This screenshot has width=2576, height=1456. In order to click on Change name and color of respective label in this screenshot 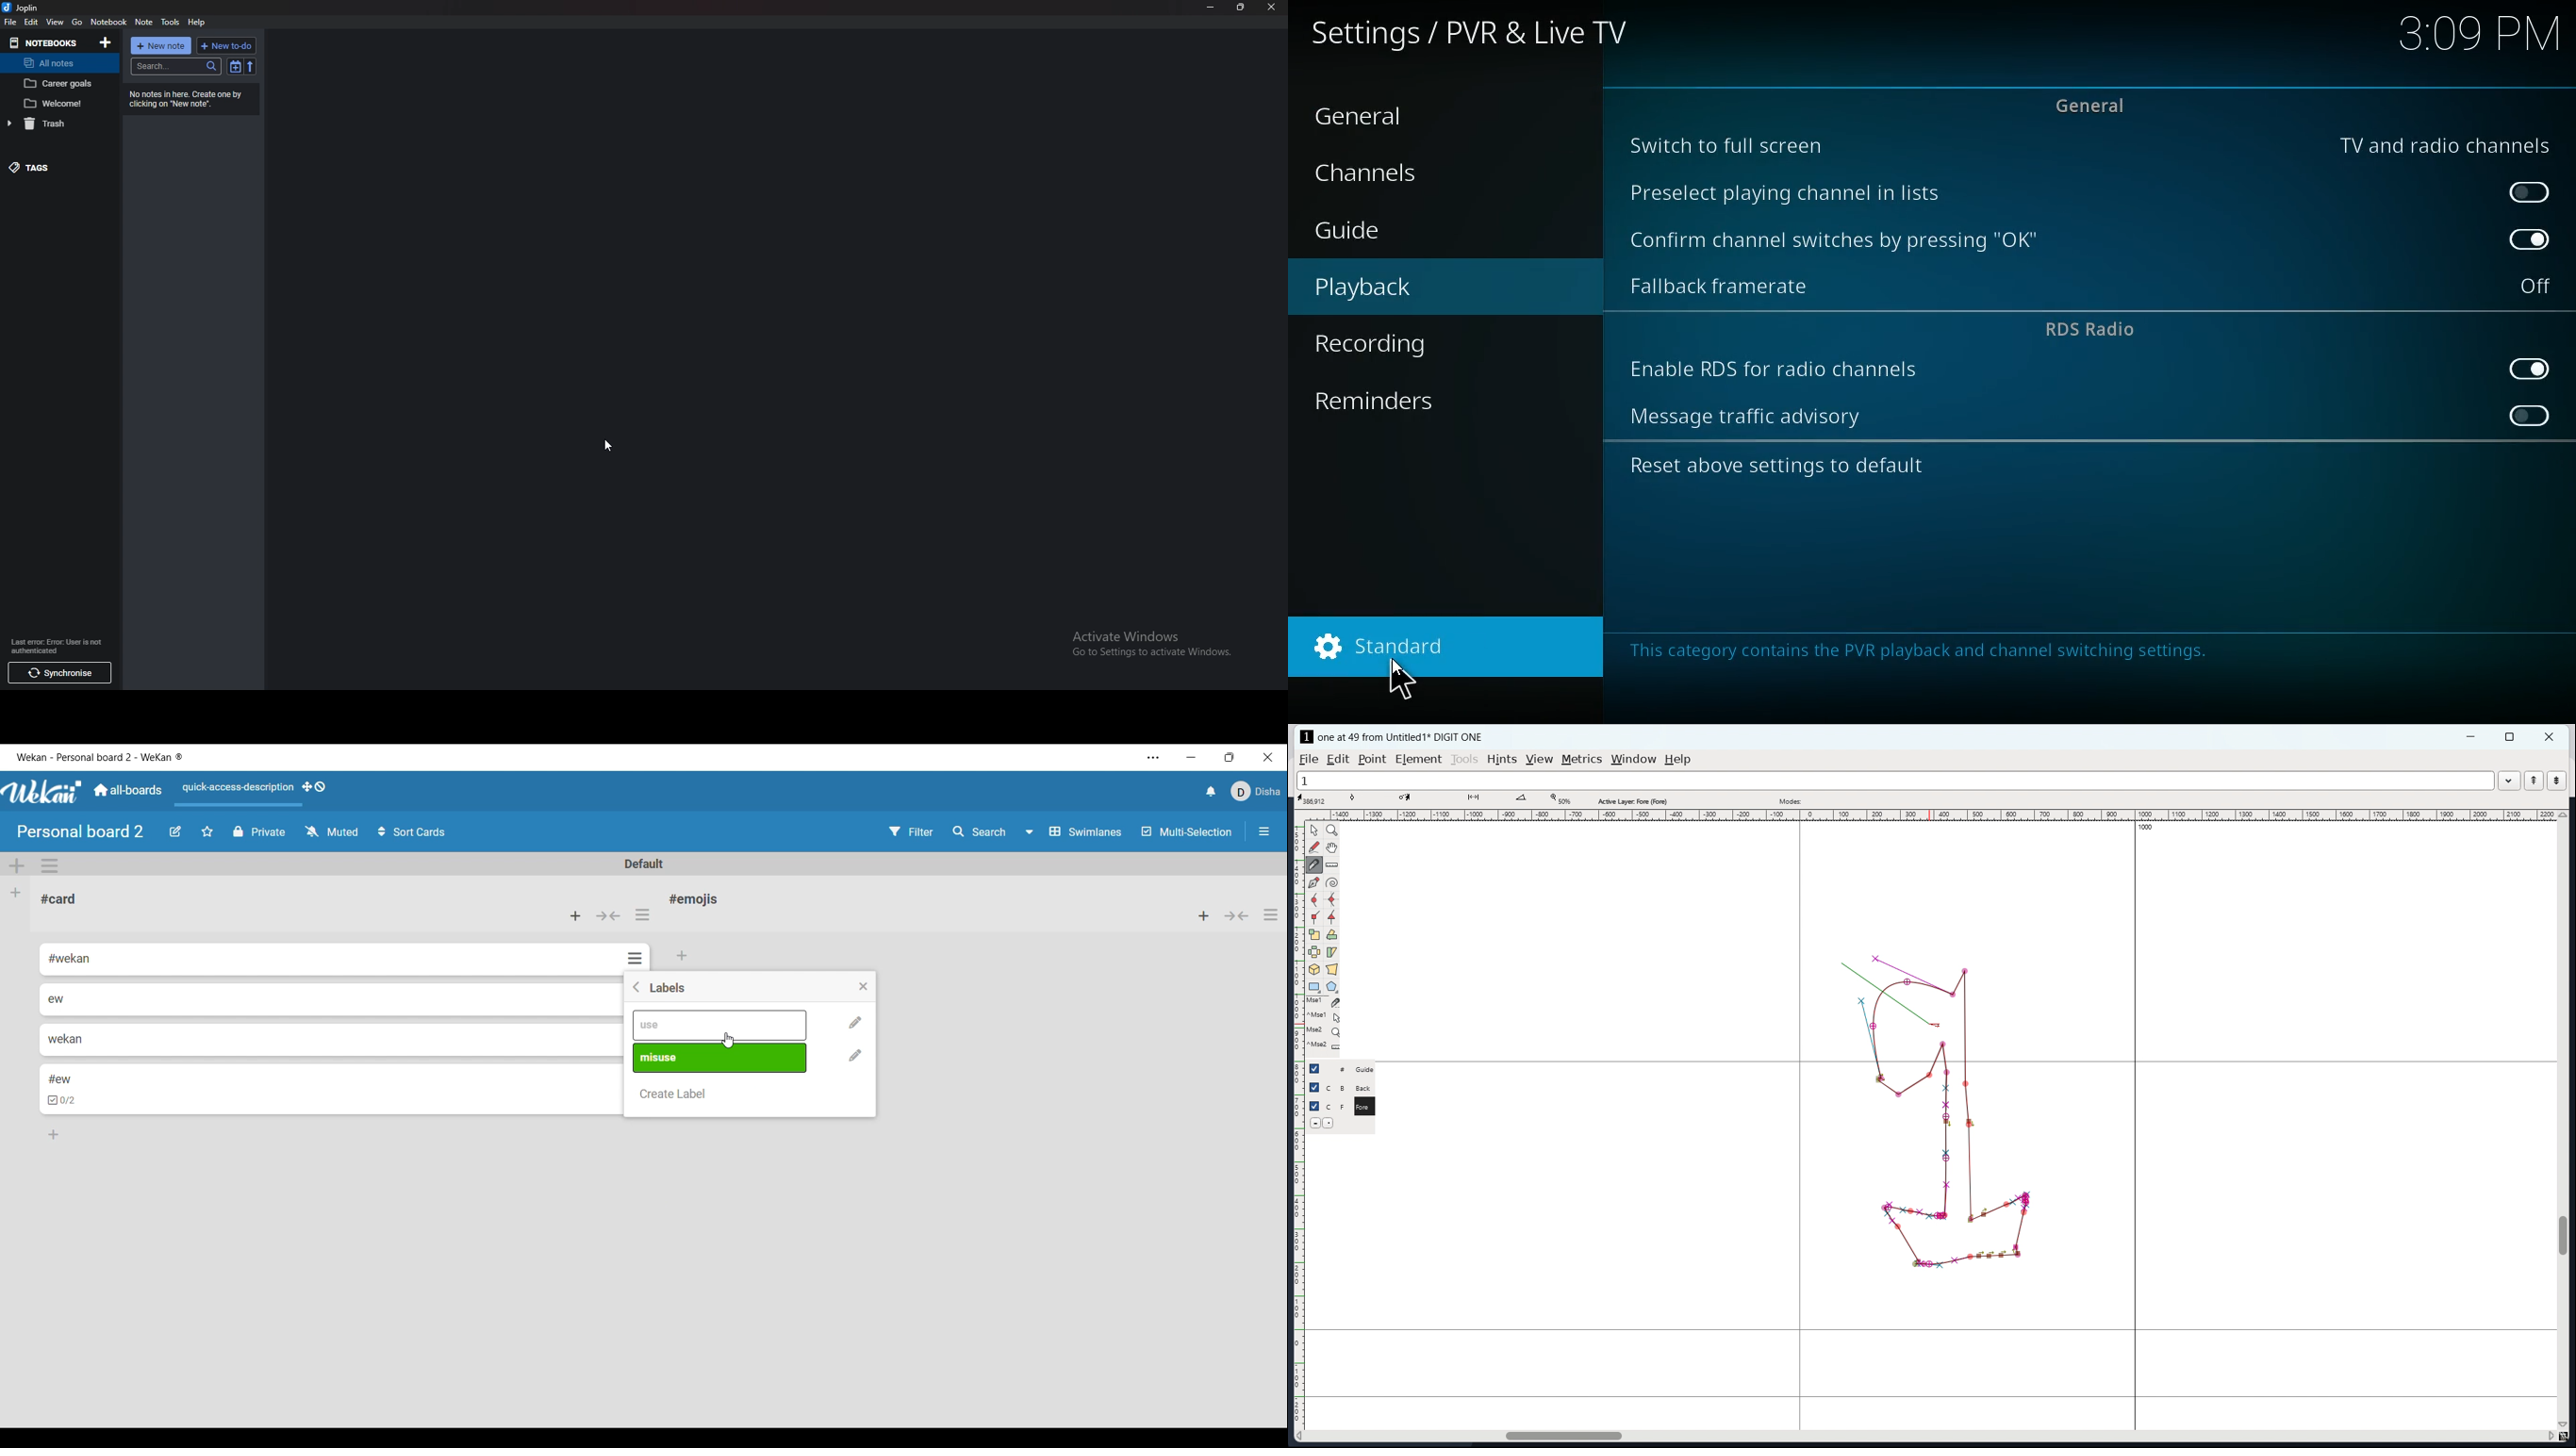, I will do `click(856, 1055)`.